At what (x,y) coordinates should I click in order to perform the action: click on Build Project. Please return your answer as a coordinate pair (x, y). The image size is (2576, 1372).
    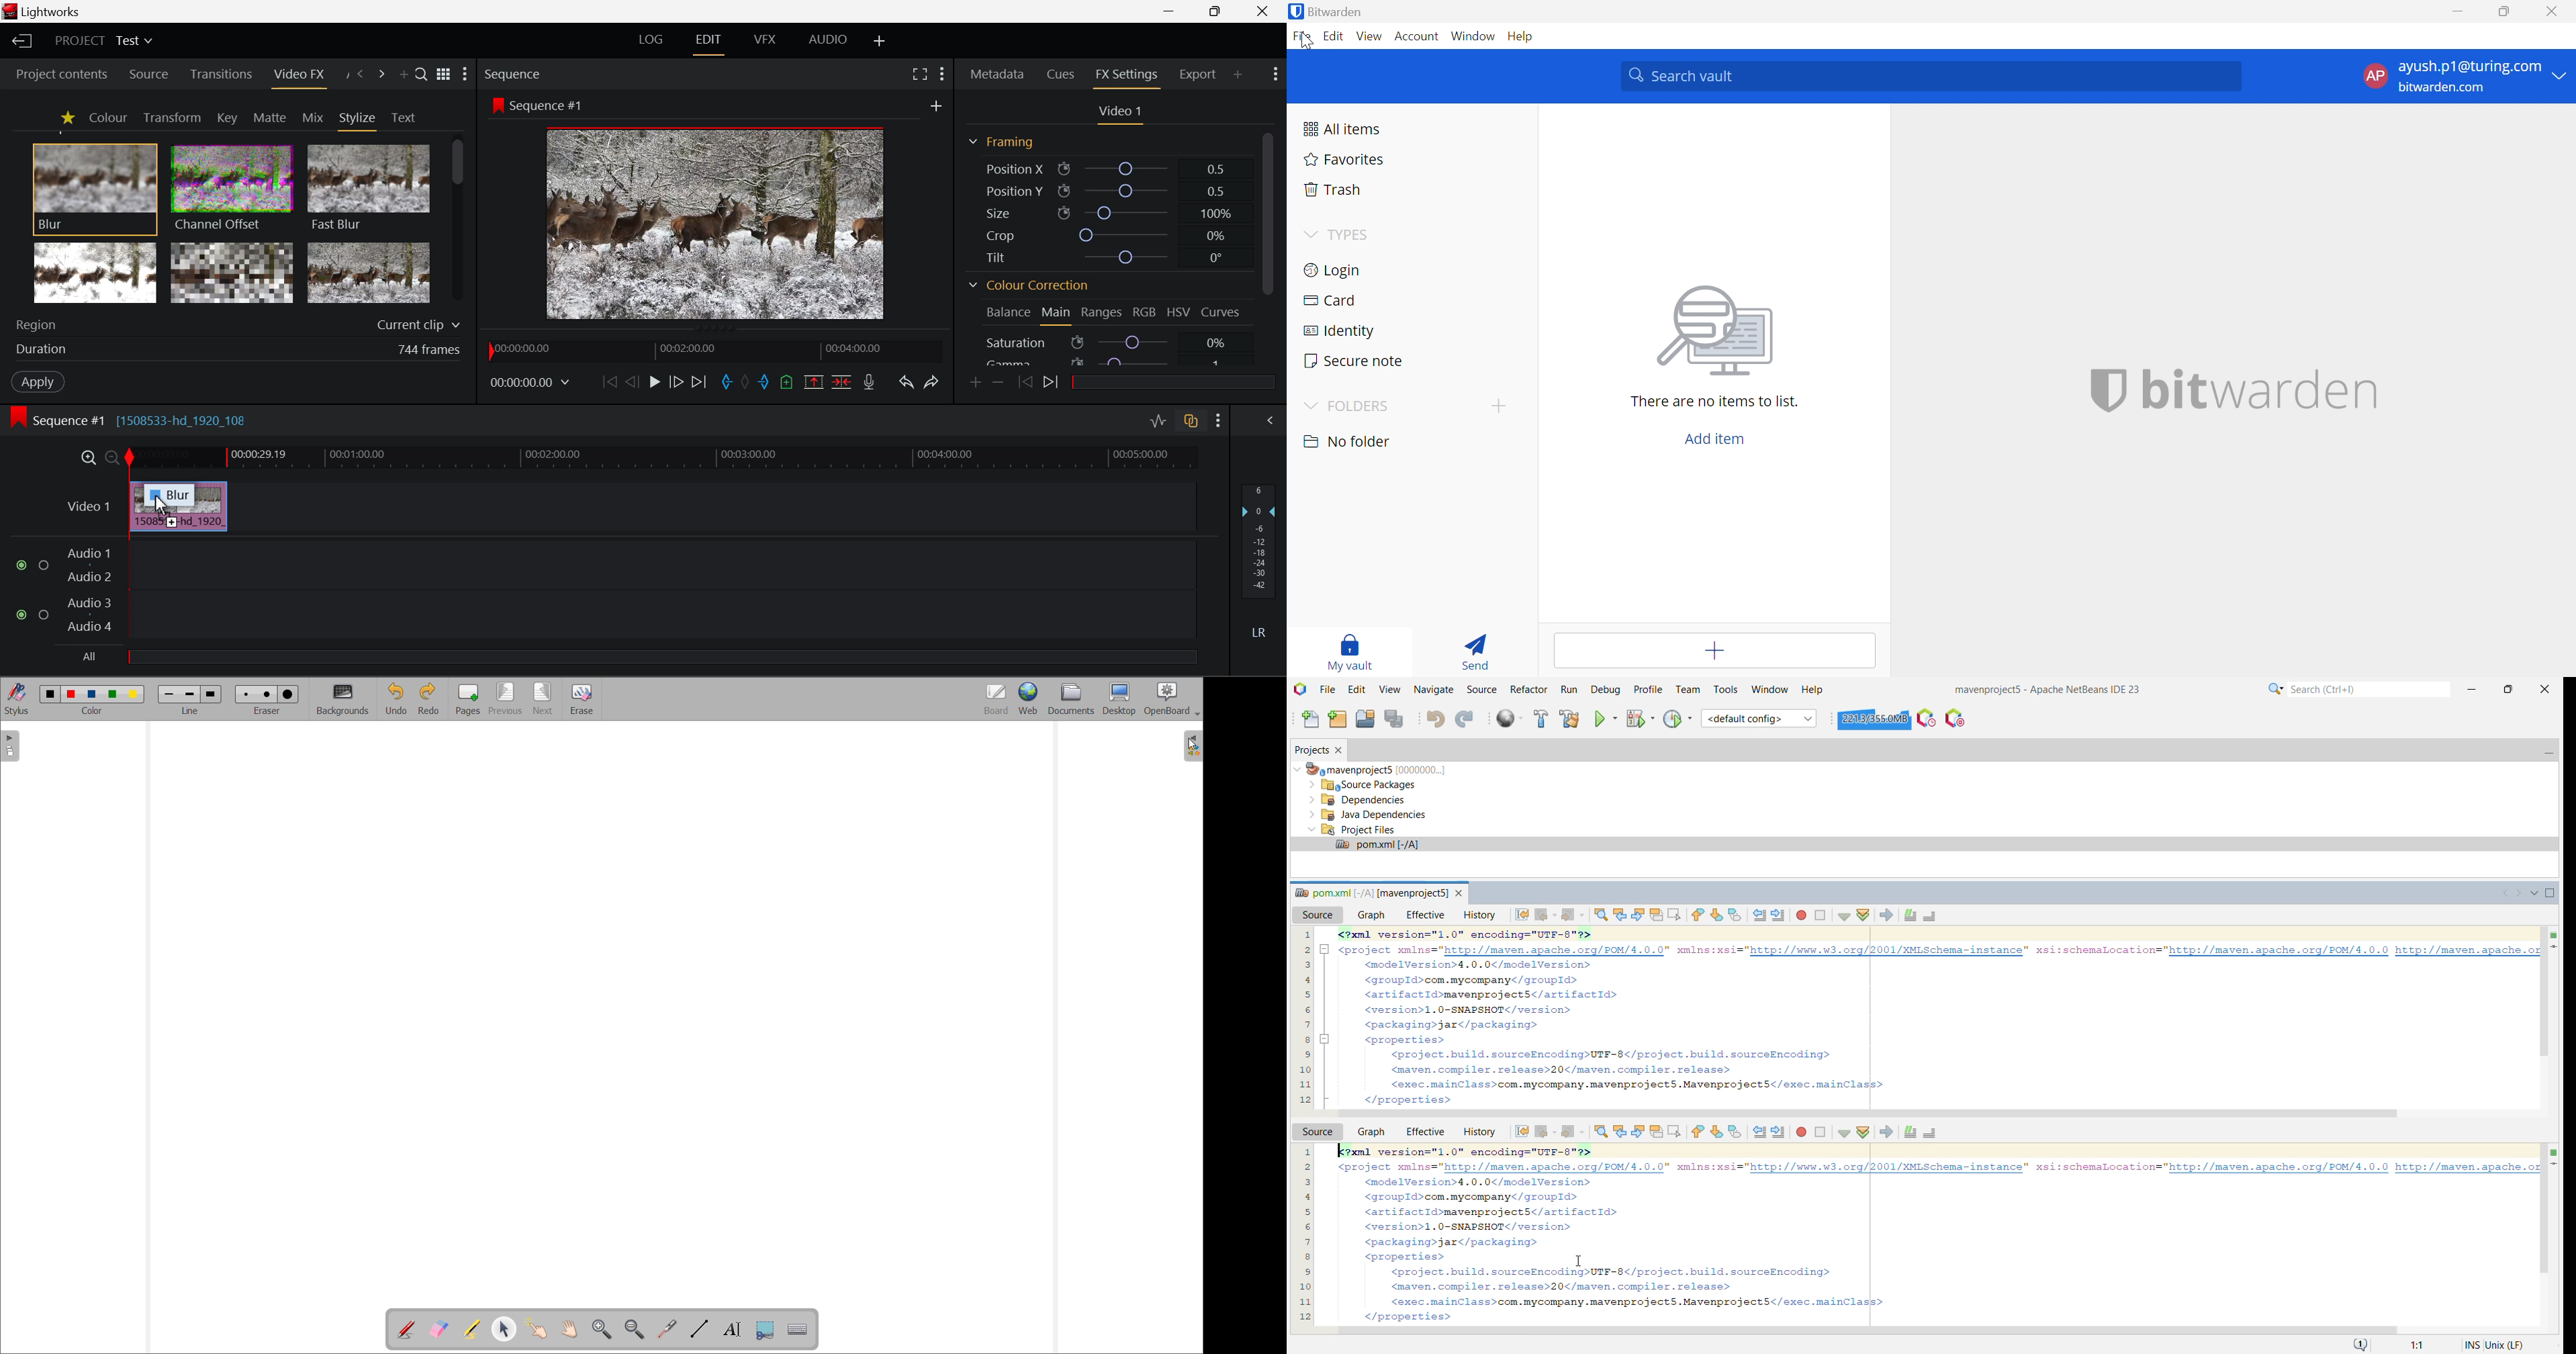
    Looking at the image, I should click on (1540, 719).